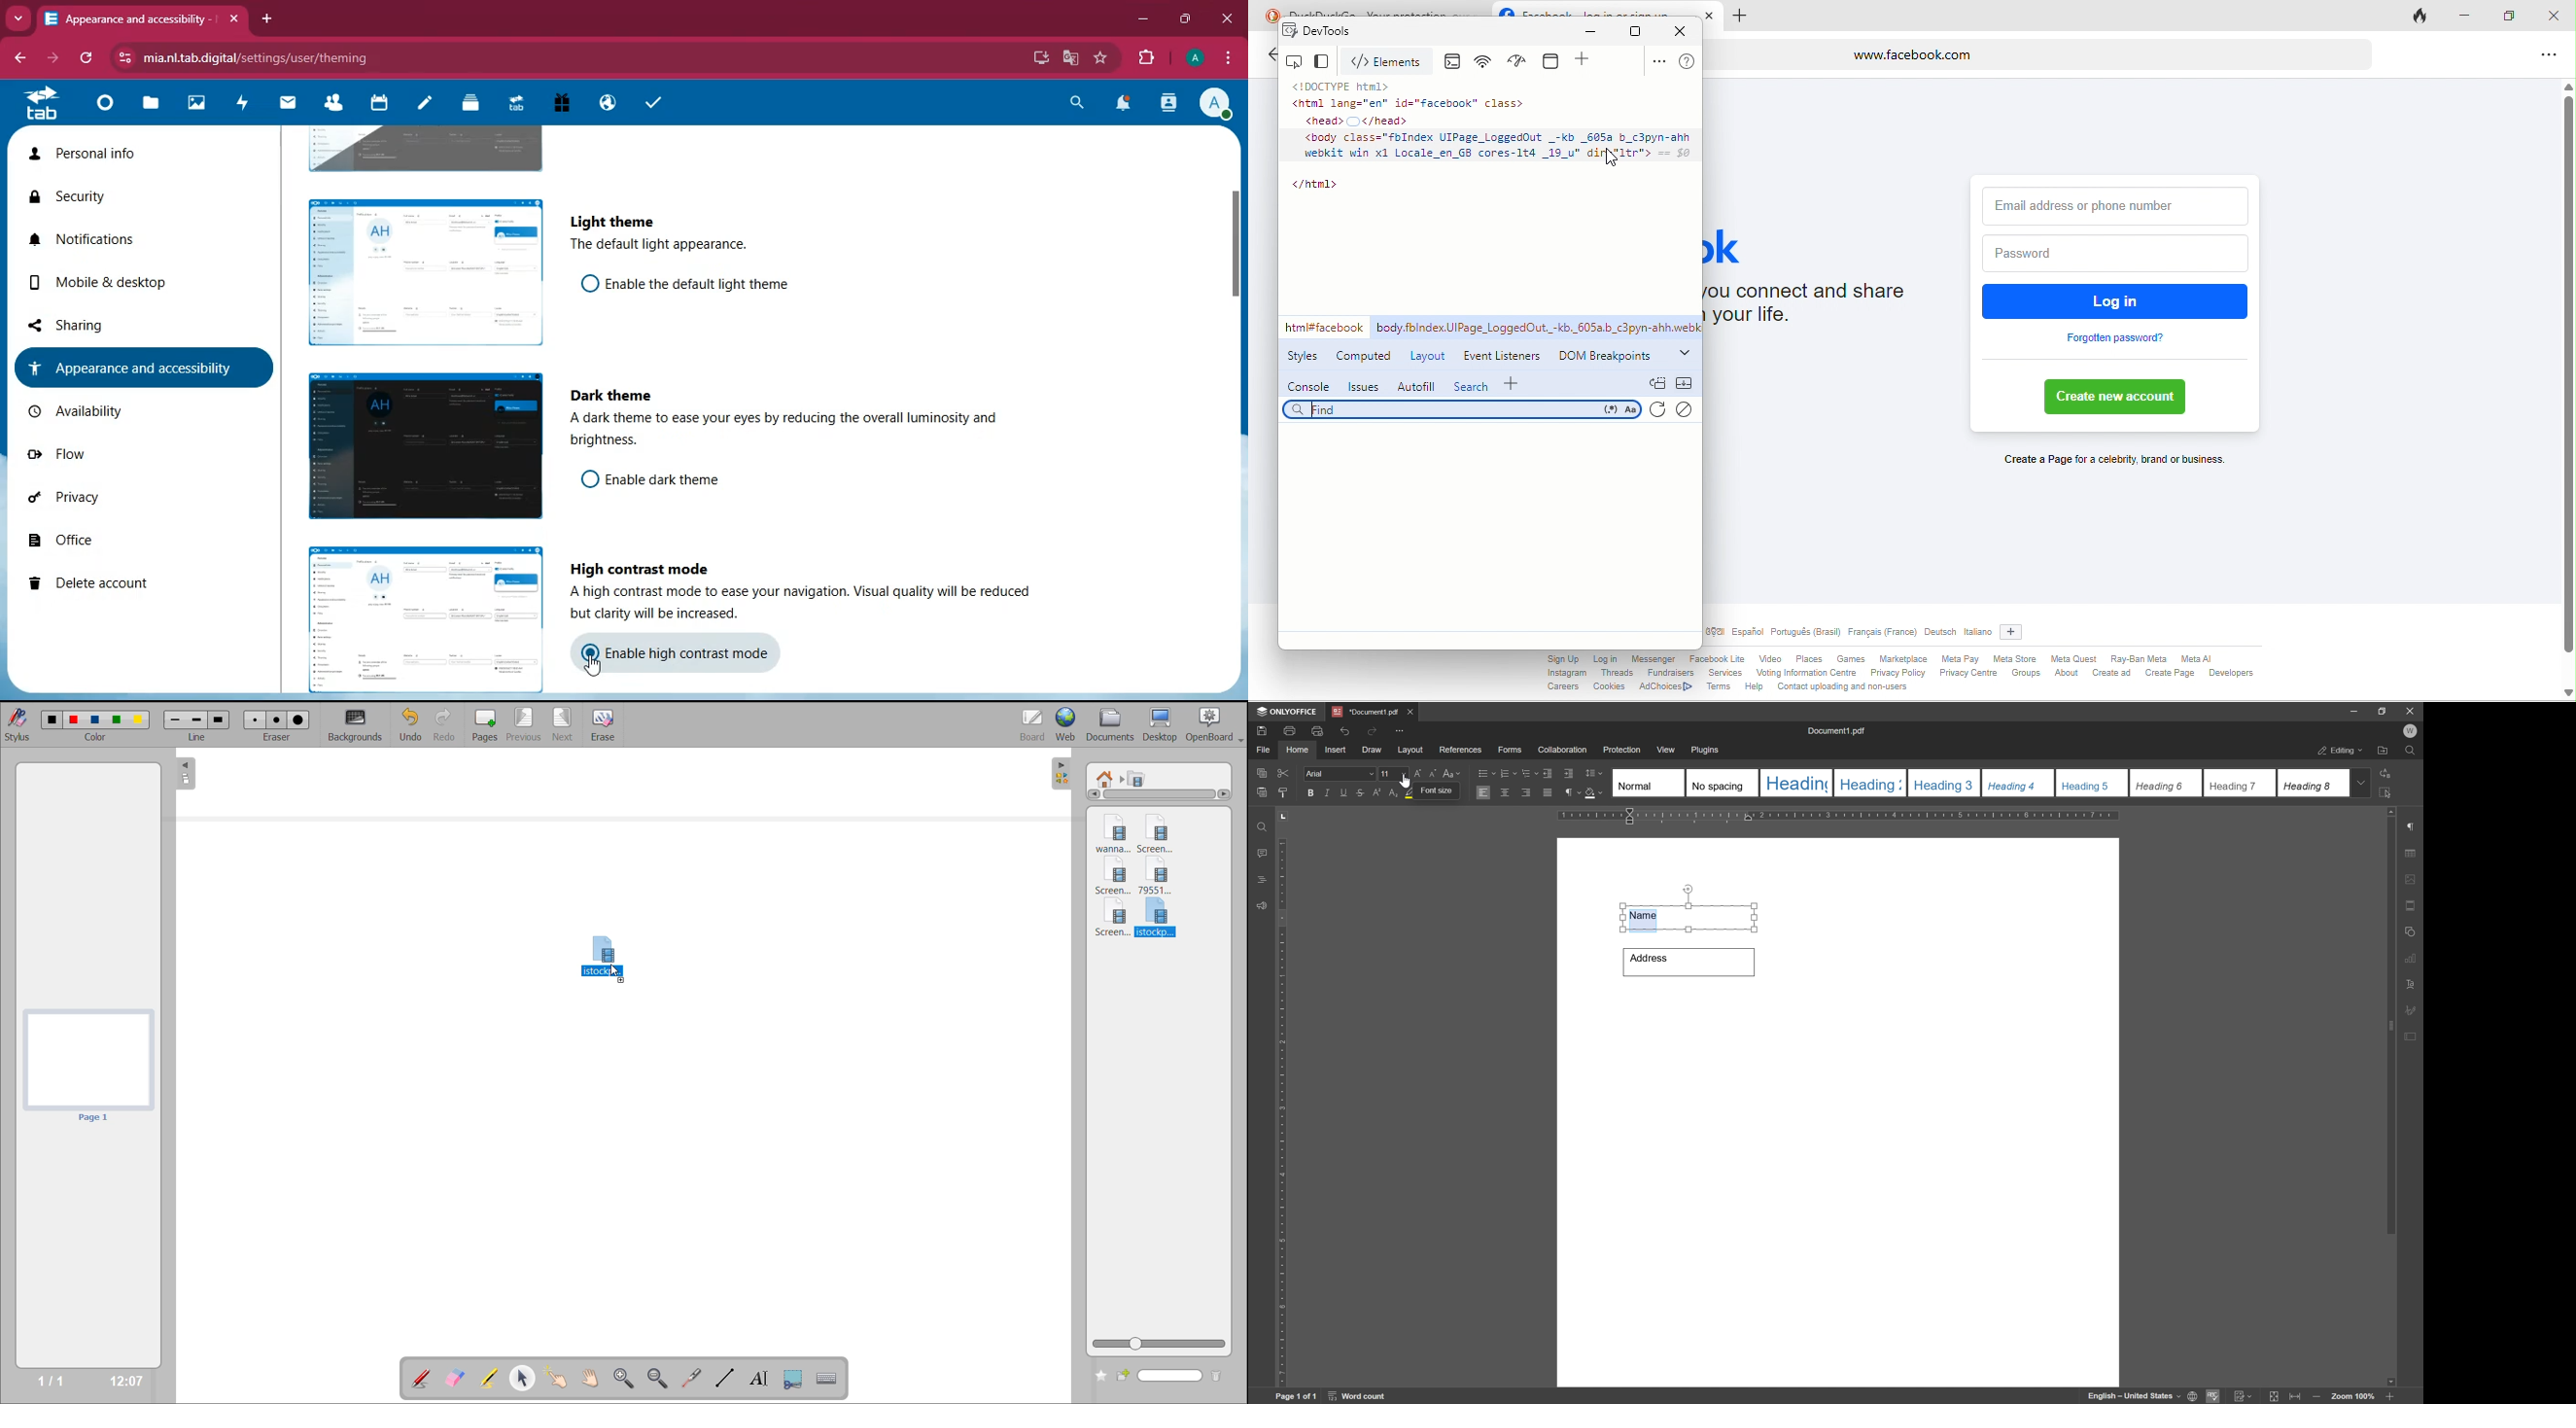 Image resolution: width=2576 pixels, height=1428 pixels. Describe the element at coordinates (111, 324) in the screenshot. I see `sharing` at that location.